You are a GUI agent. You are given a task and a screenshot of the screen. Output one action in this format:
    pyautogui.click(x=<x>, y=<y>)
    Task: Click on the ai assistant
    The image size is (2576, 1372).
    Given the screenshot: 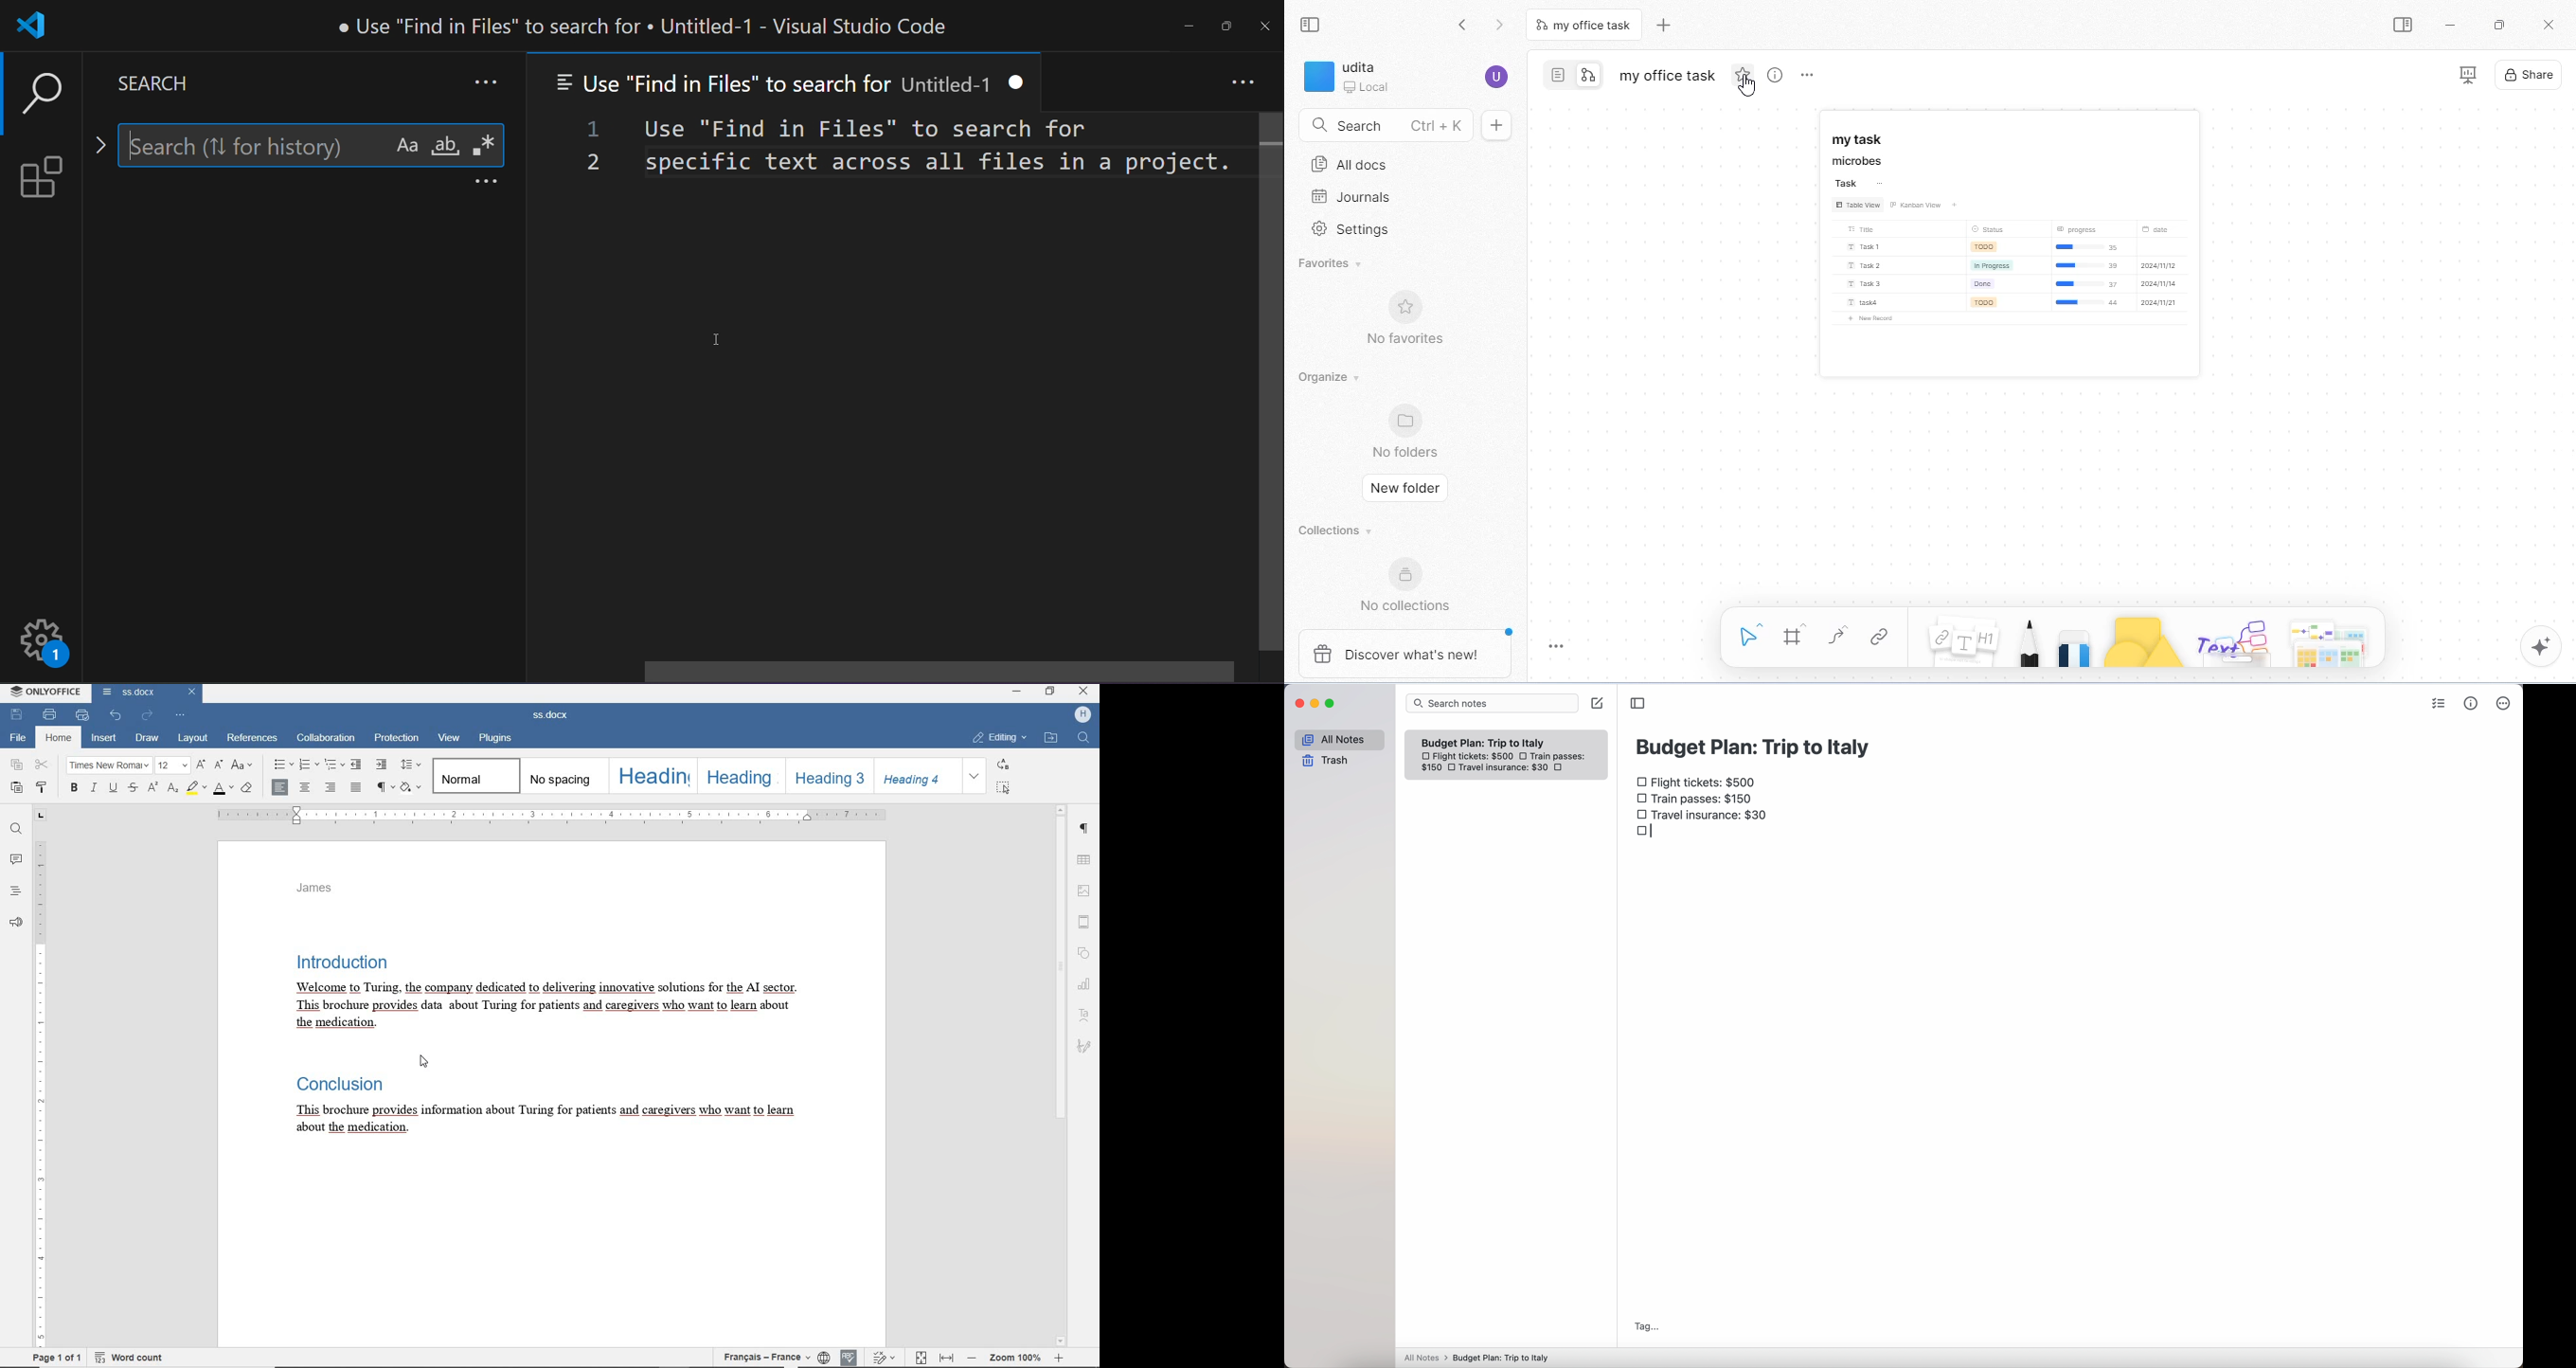 What is the action you would take?
    pyautogui.click(x=2541, y=646)
    